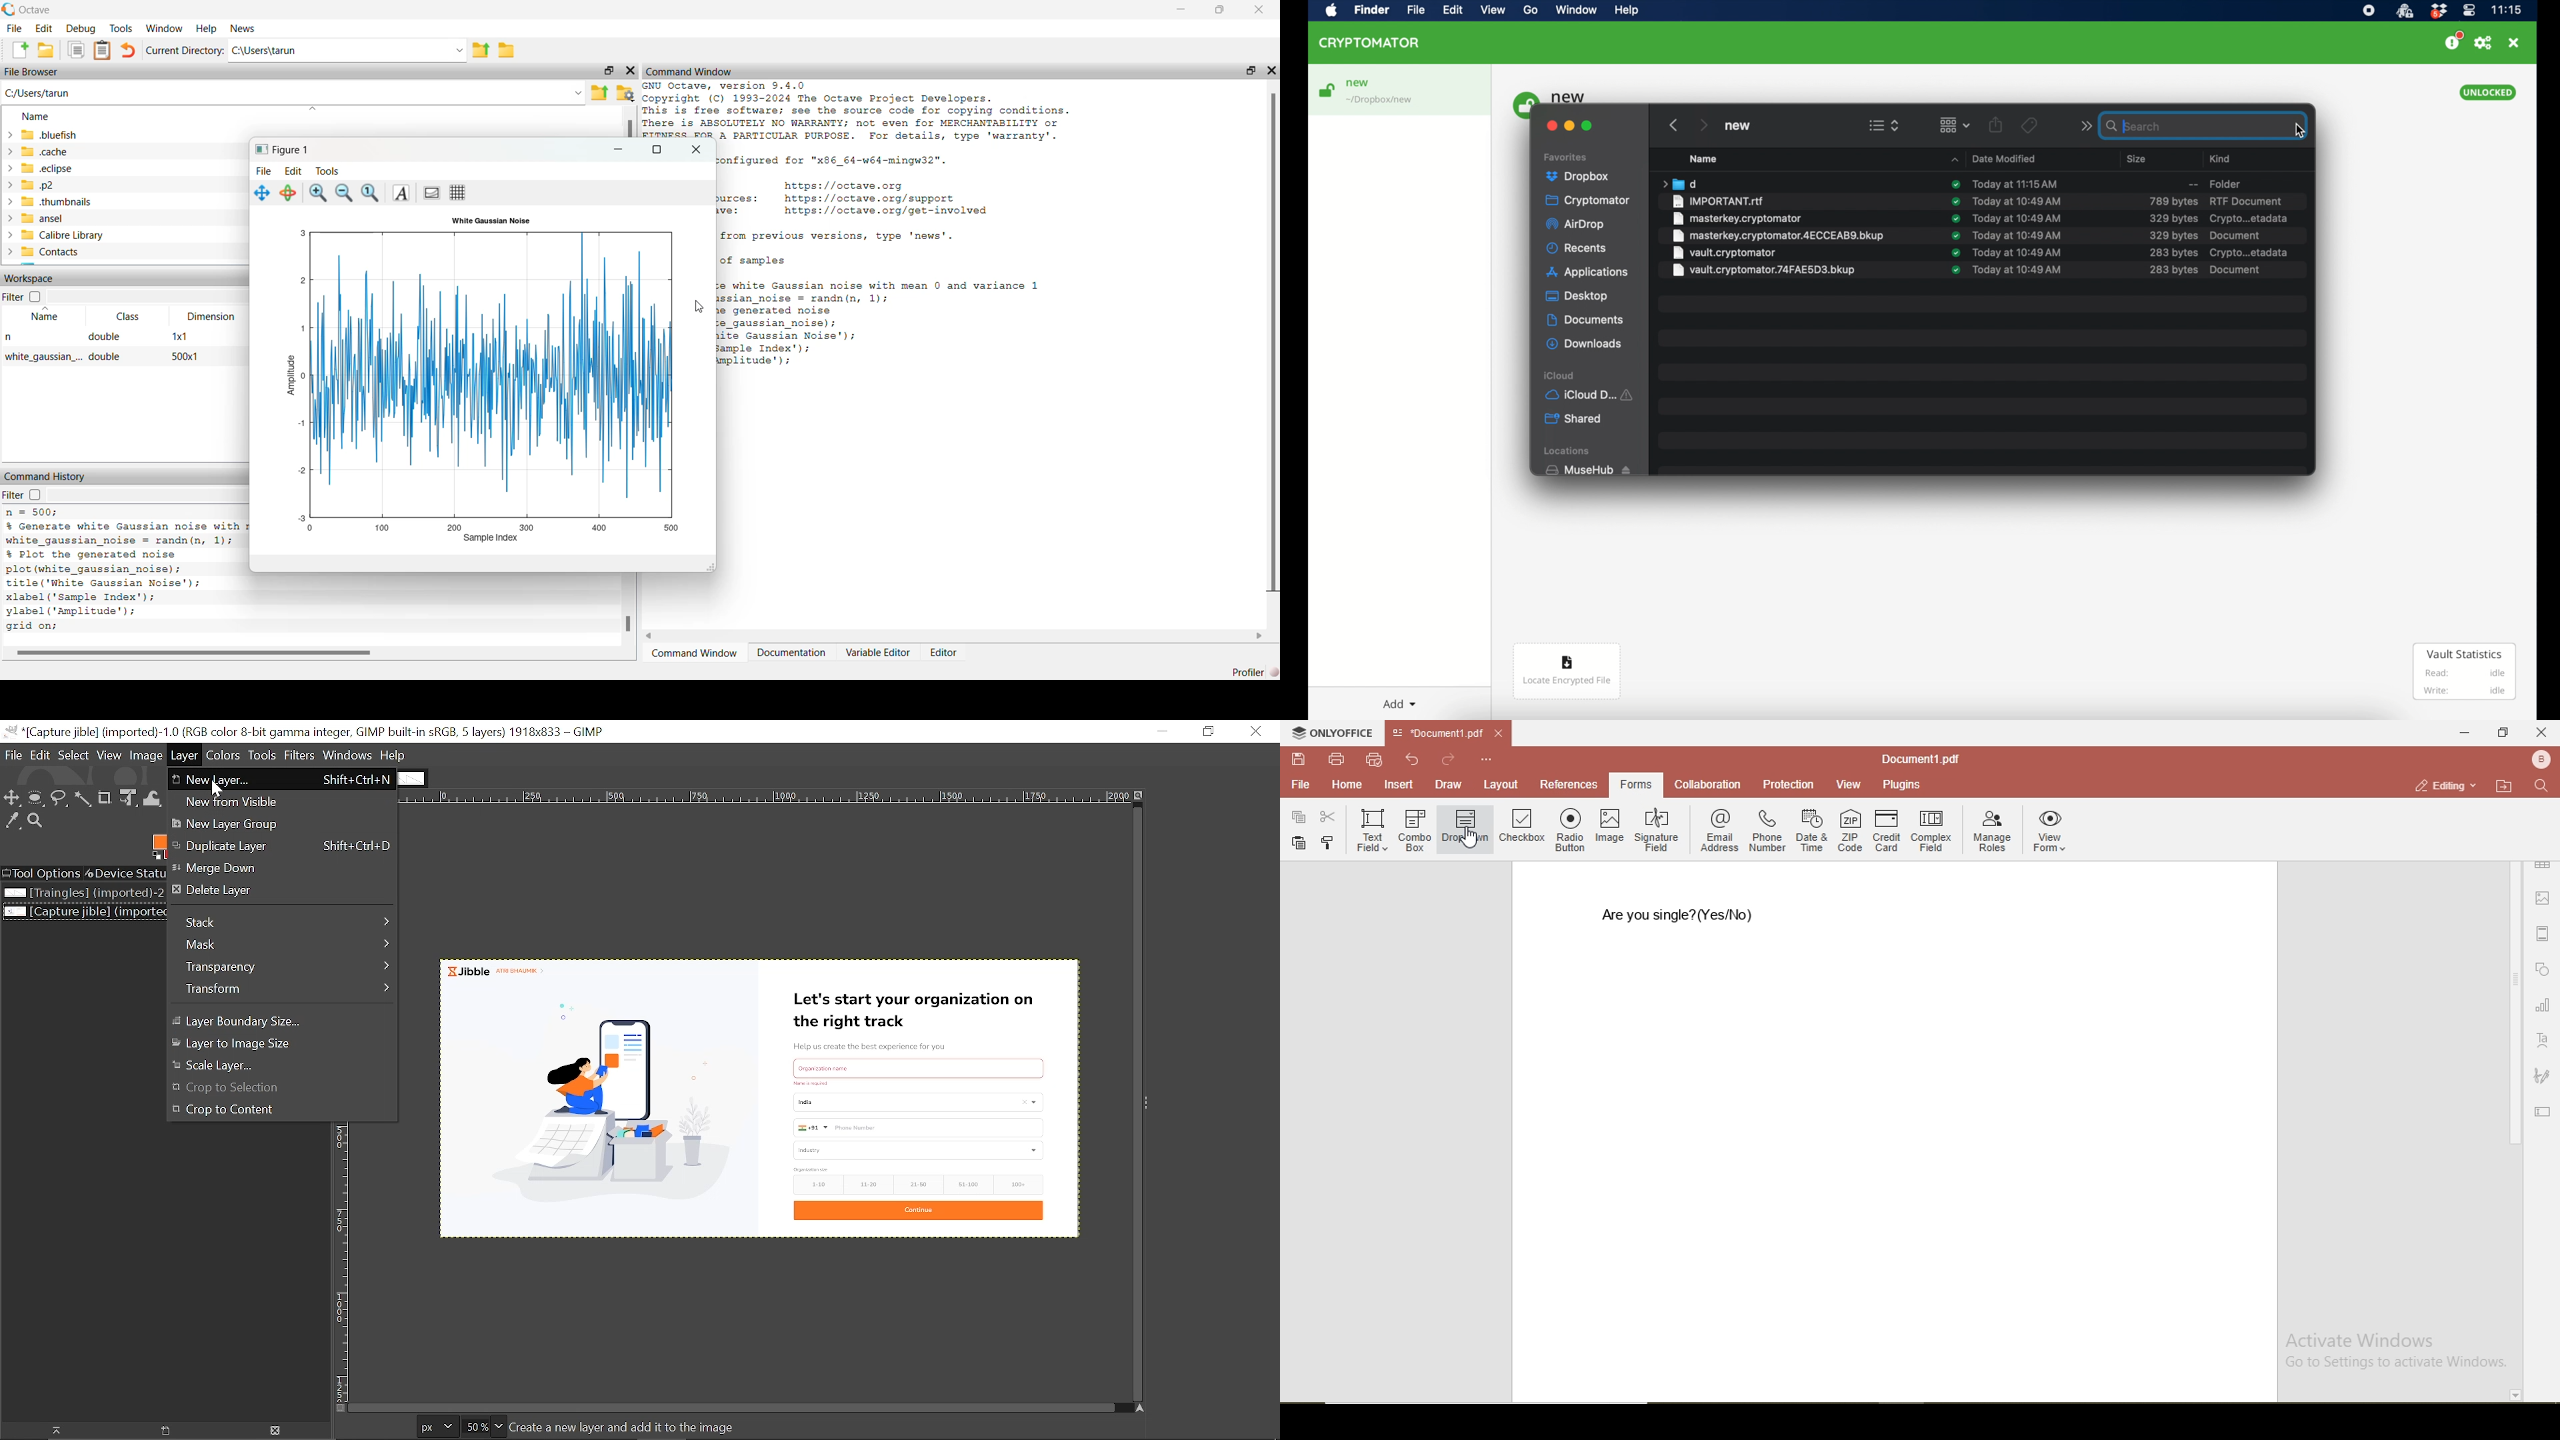  I want to click on checkbox, so click(38, 495).